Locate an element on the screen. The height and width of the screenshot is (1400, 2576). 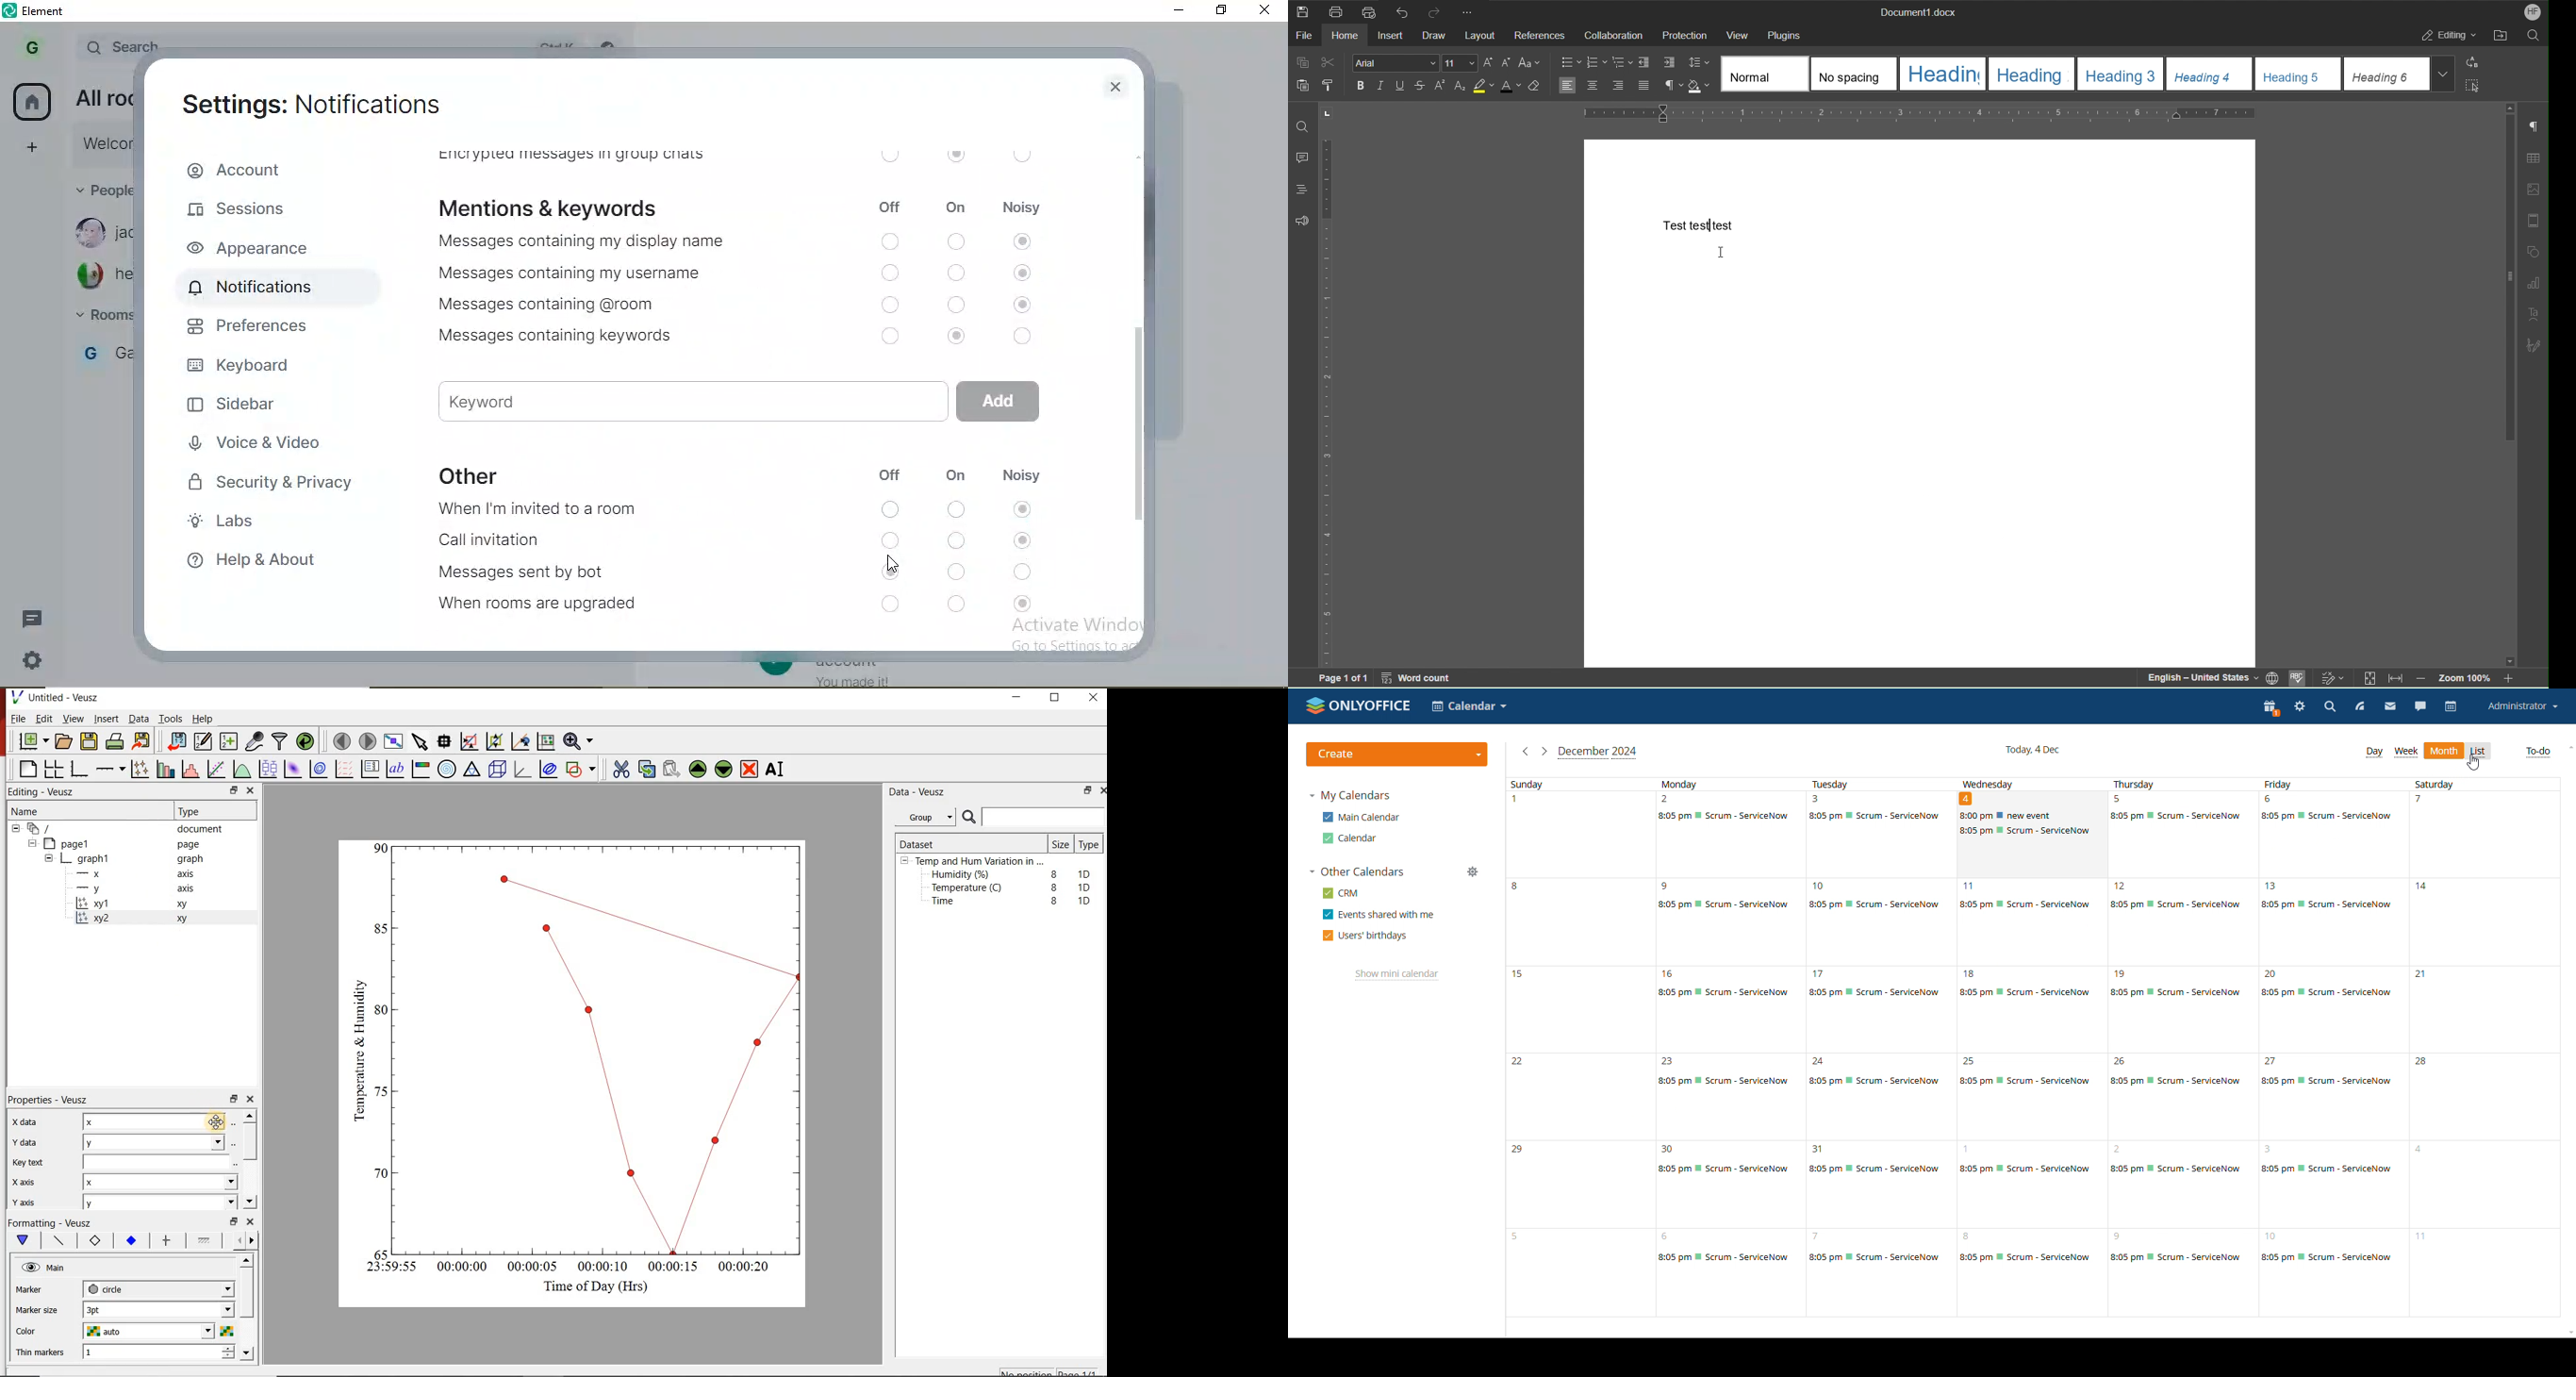
click to zoom out of graph axes is located at coordinates (496, 743).